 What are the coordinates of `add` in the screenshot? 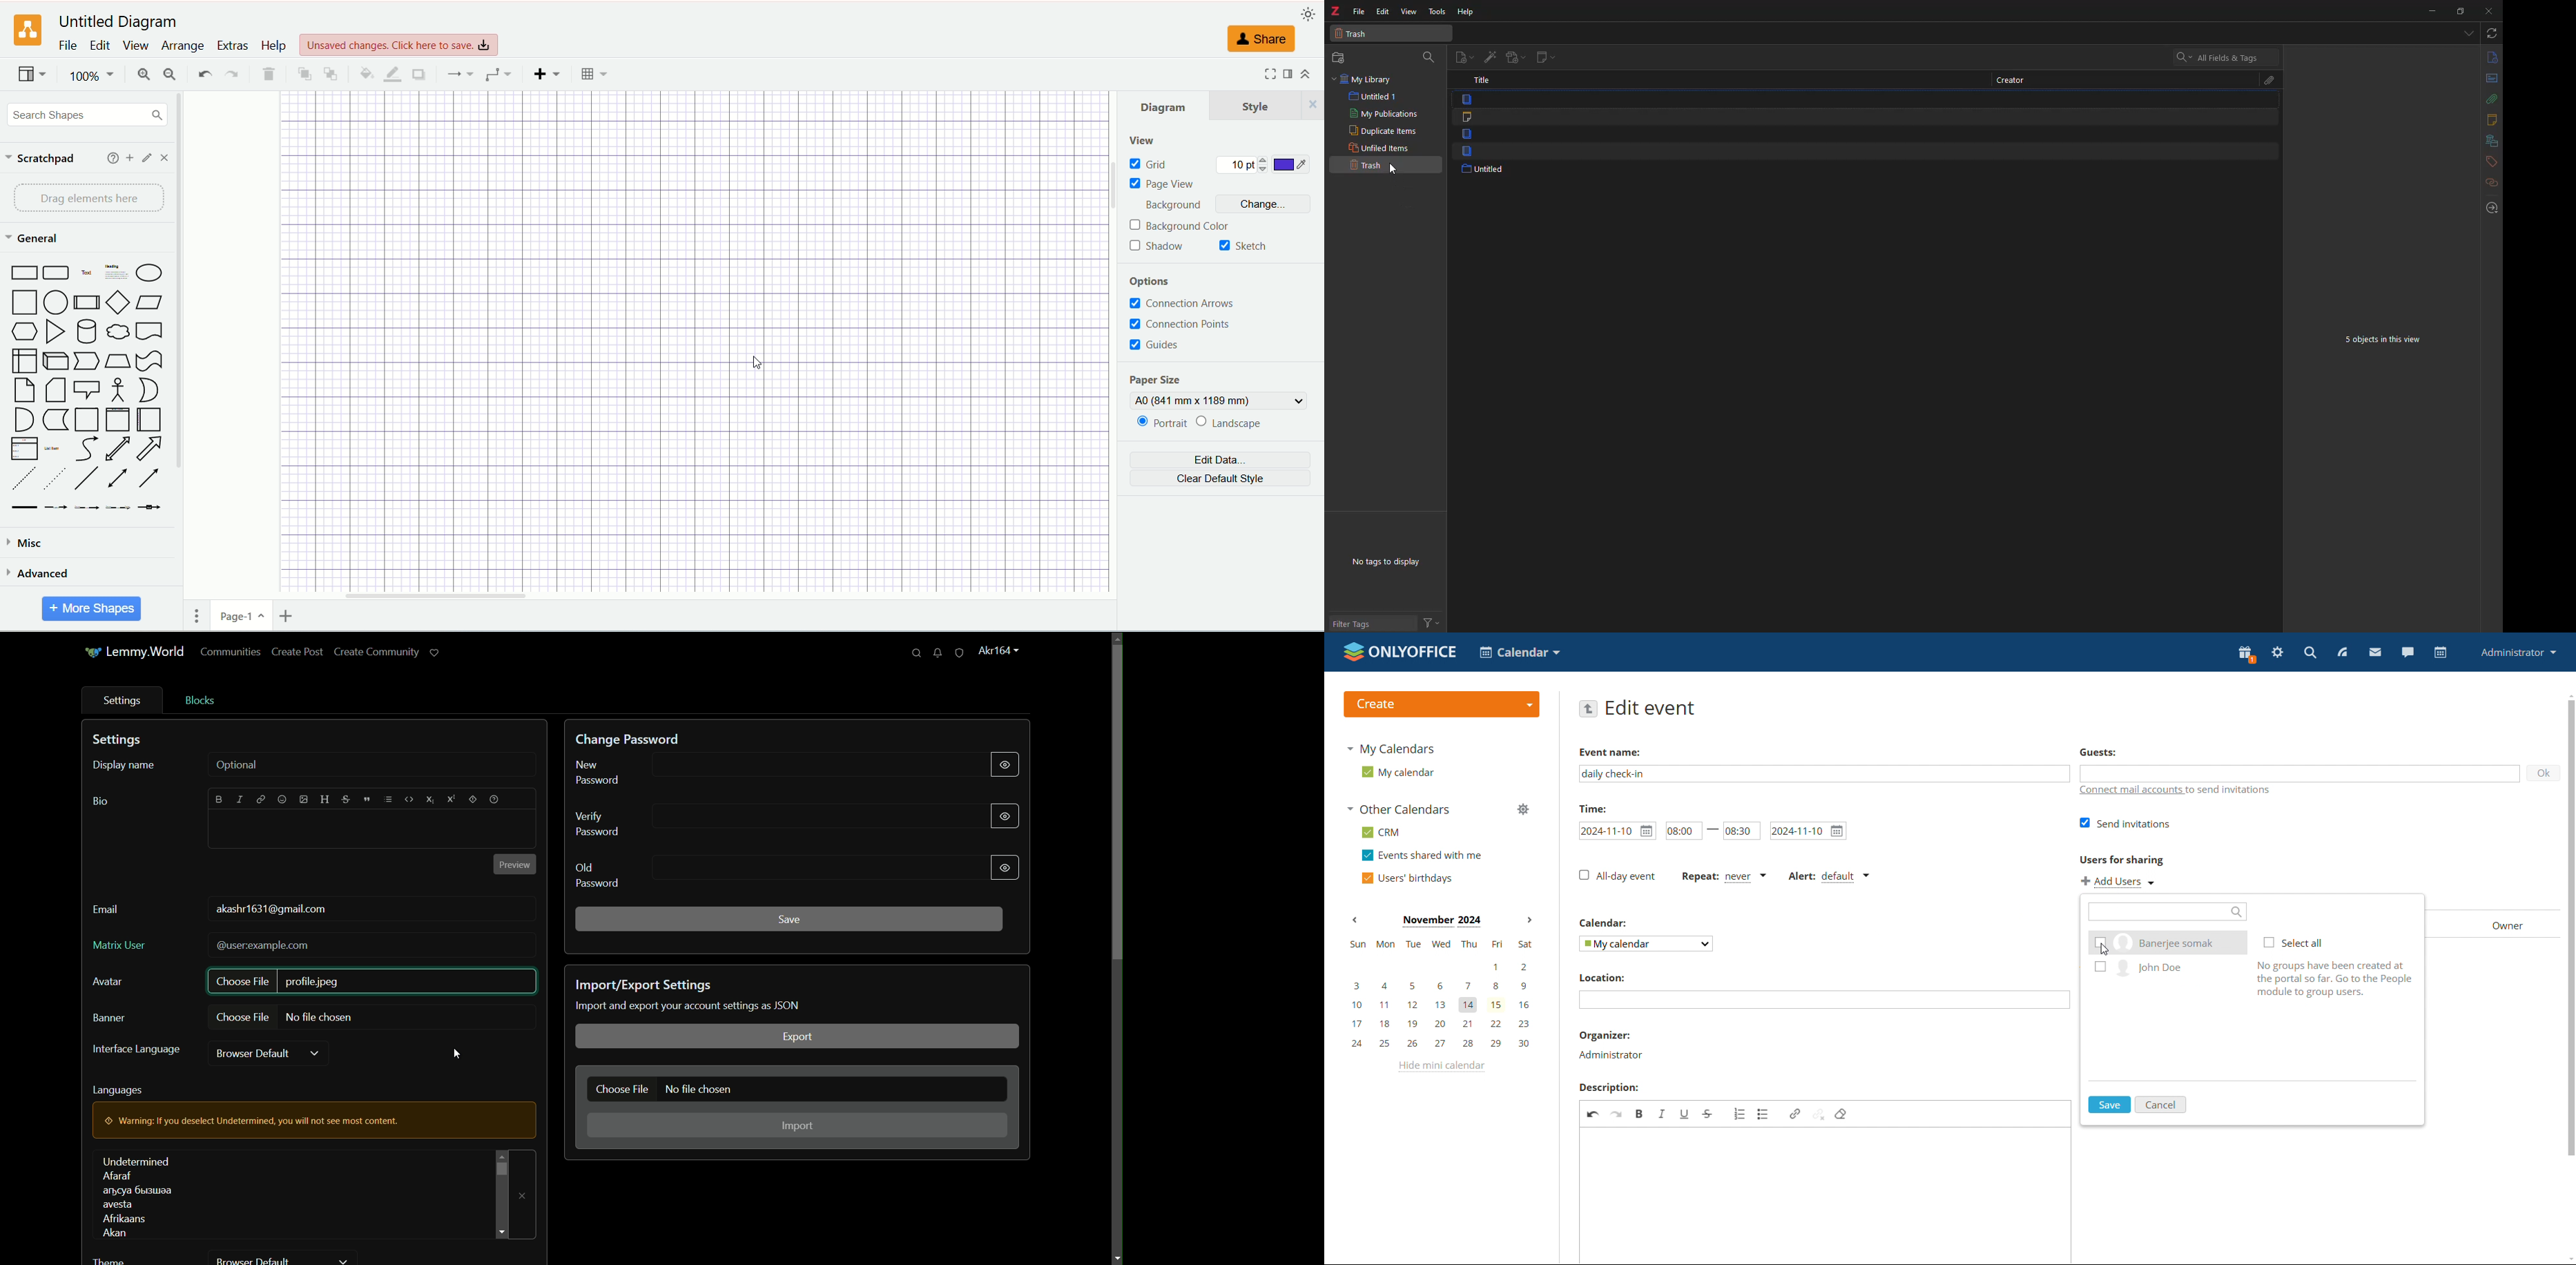 It's located at (127, 157).